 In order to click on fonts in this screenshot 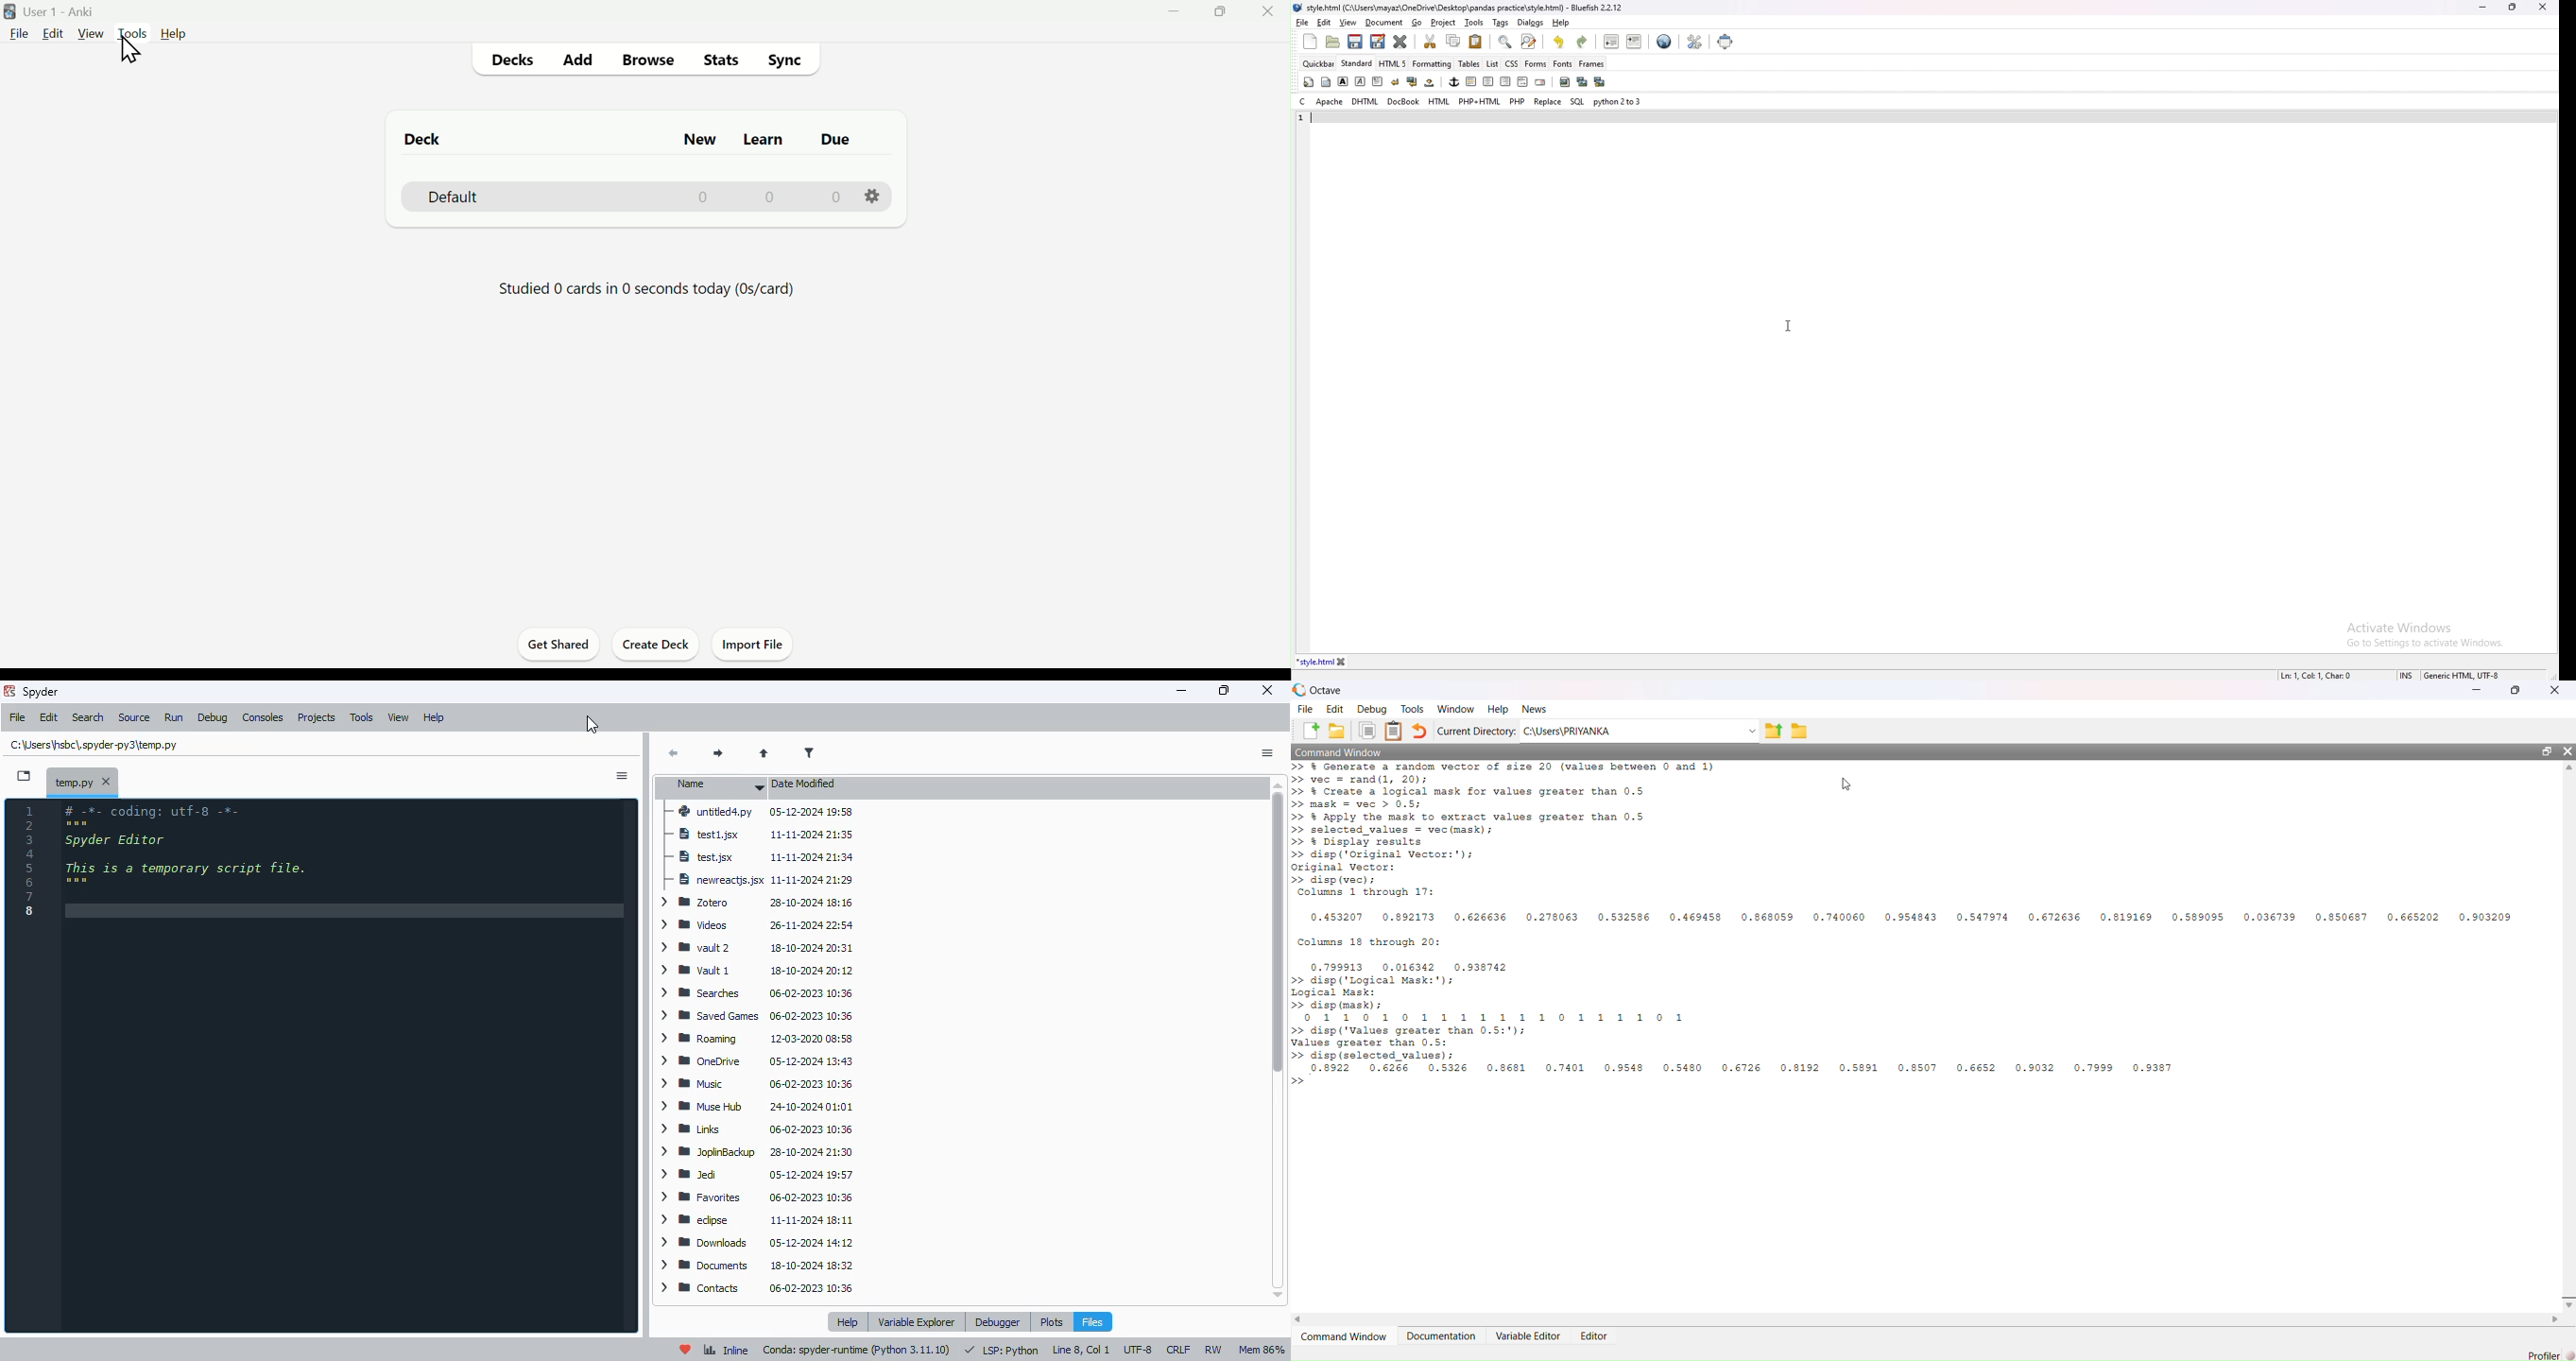, I will do `click(1563, 63)`.